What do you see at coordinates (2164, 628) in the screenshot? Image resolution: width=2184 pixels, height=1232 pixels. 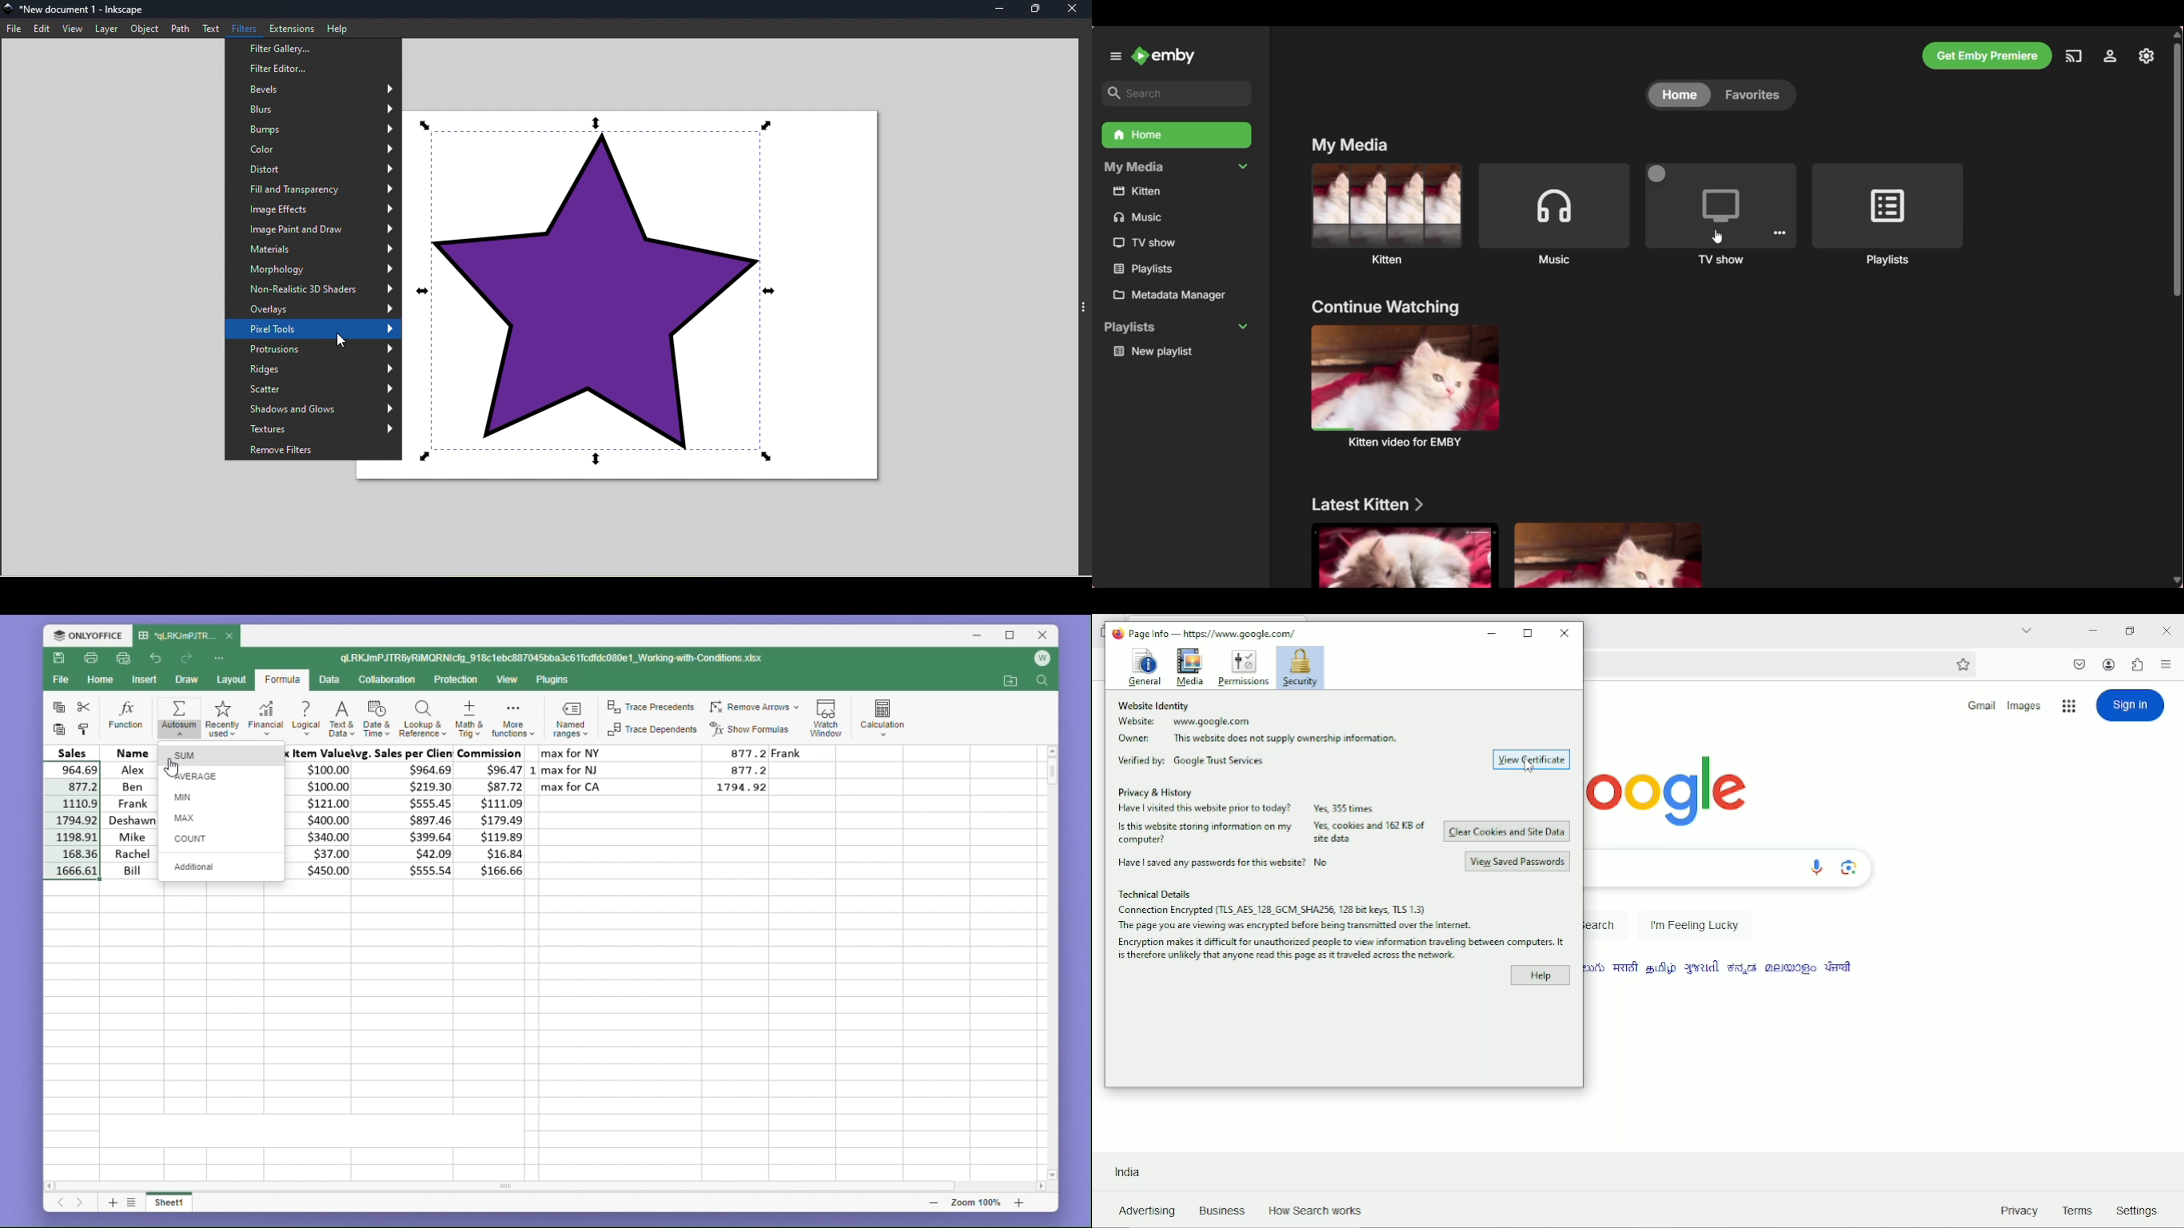 I see `Close` at bounding box center [2164, 628].